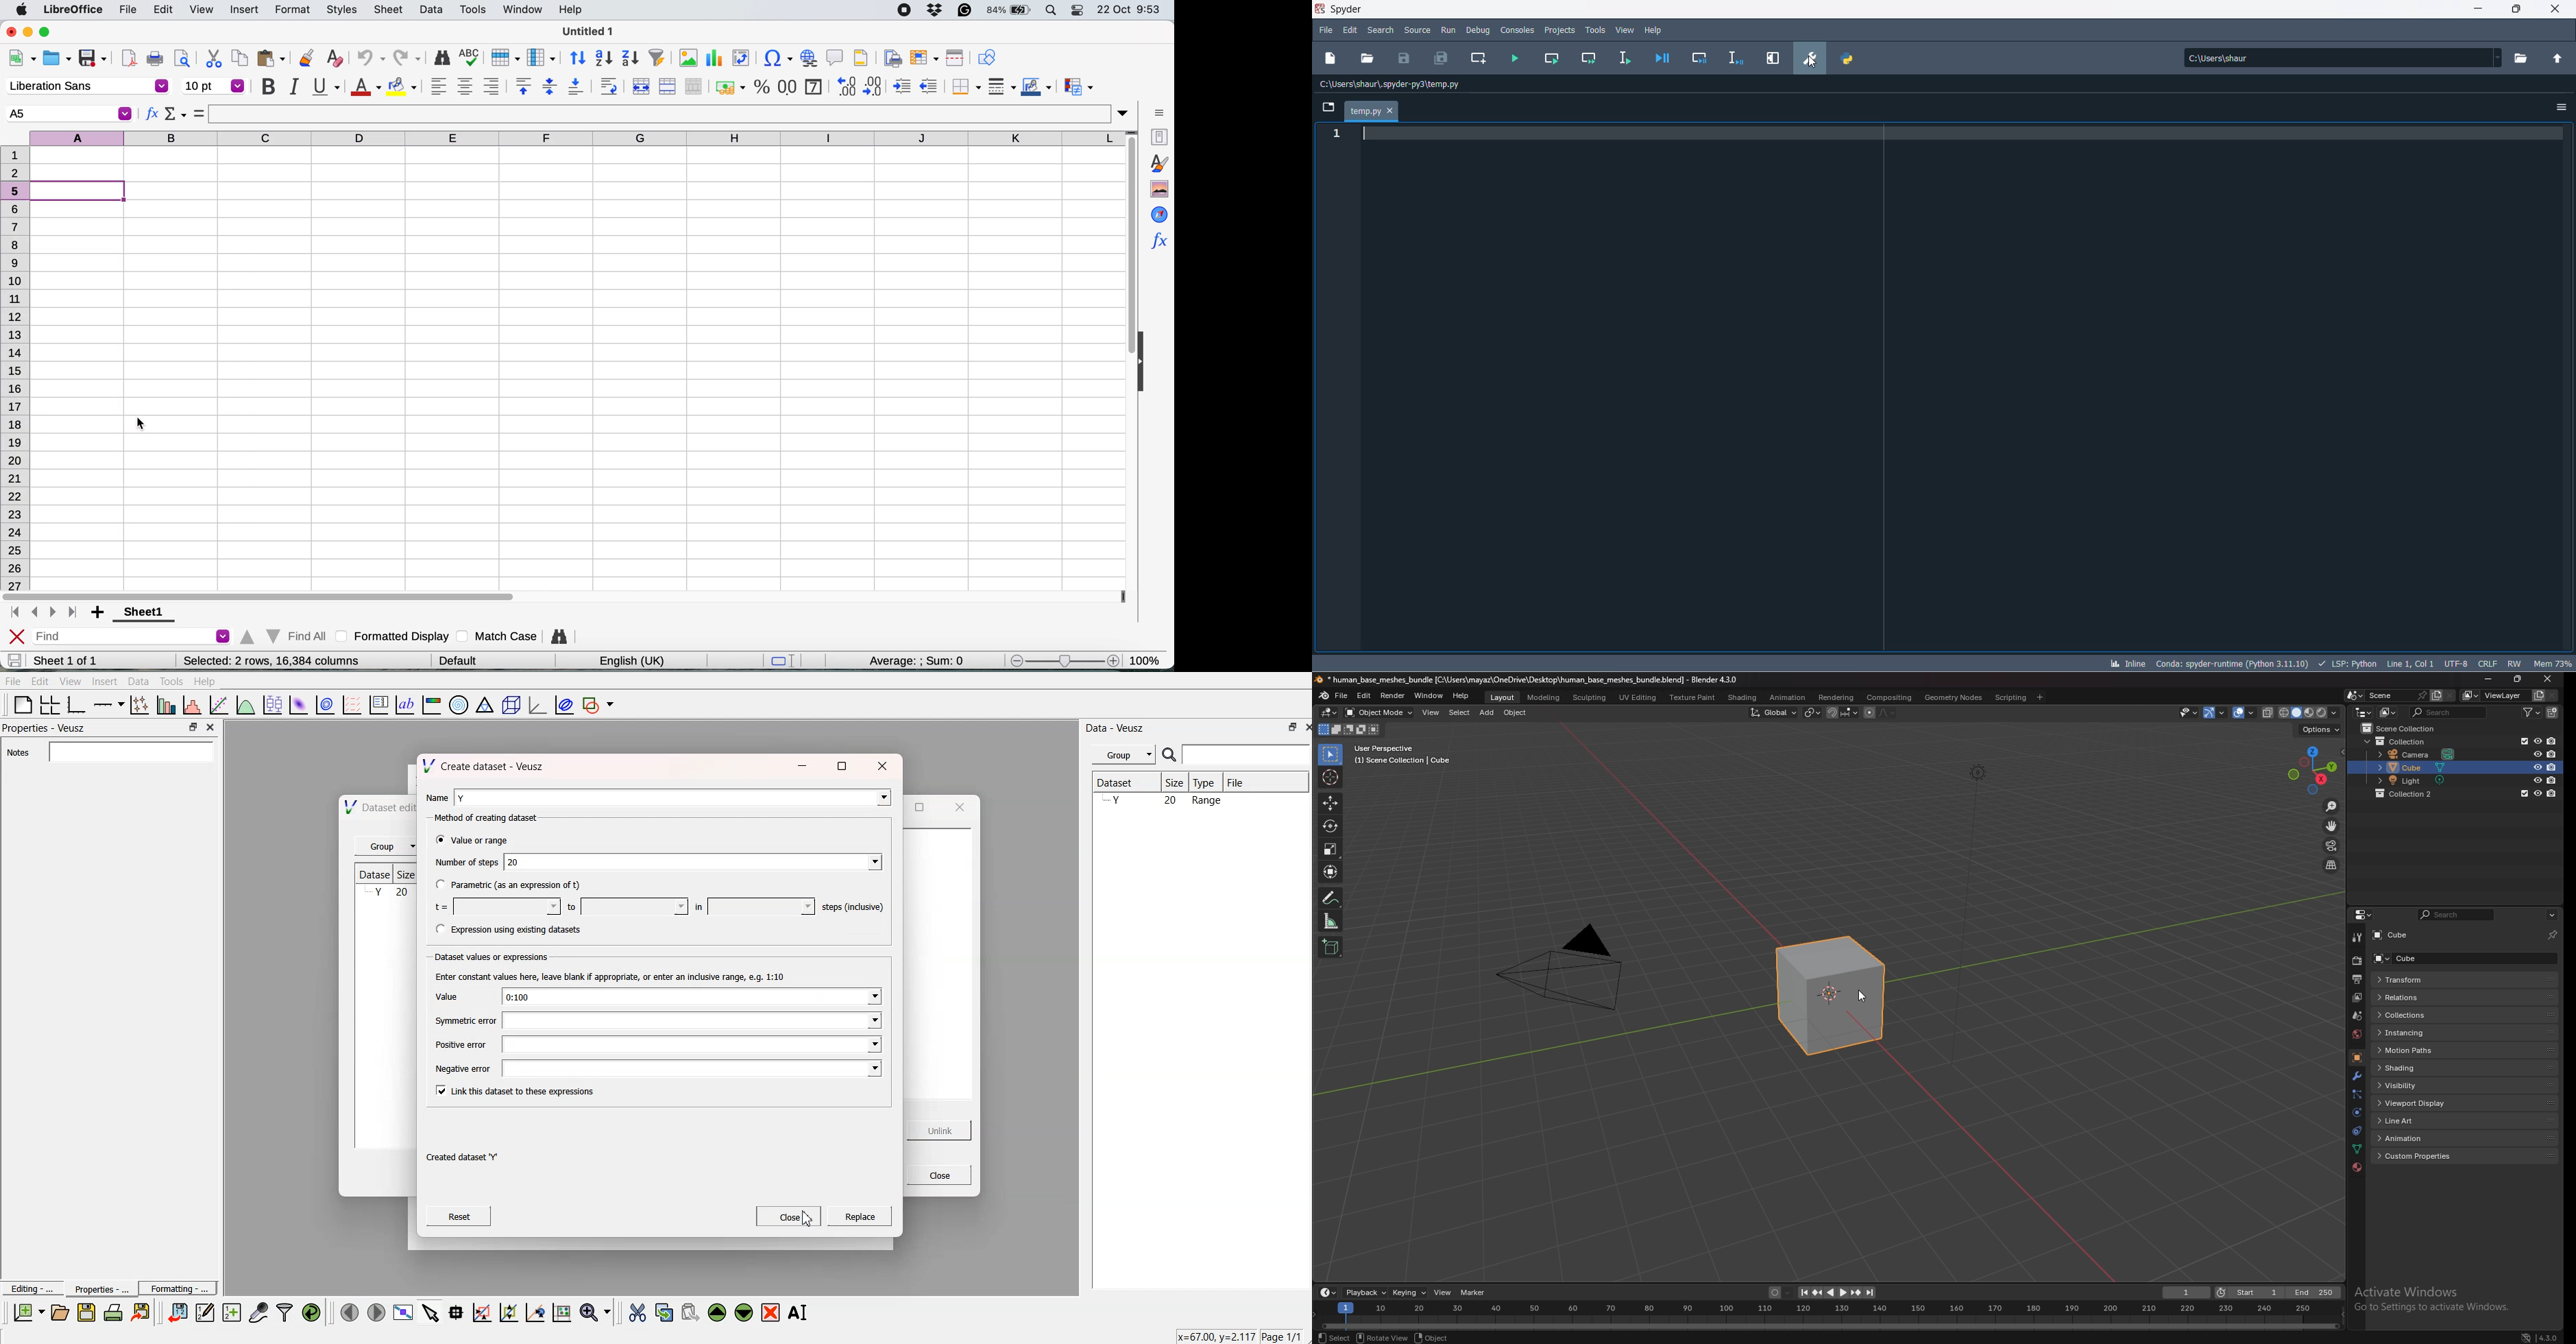  What do you see at coordinates (1158, 136) in the screenshot?
I see `properties` at bounding box center [1158, 136].